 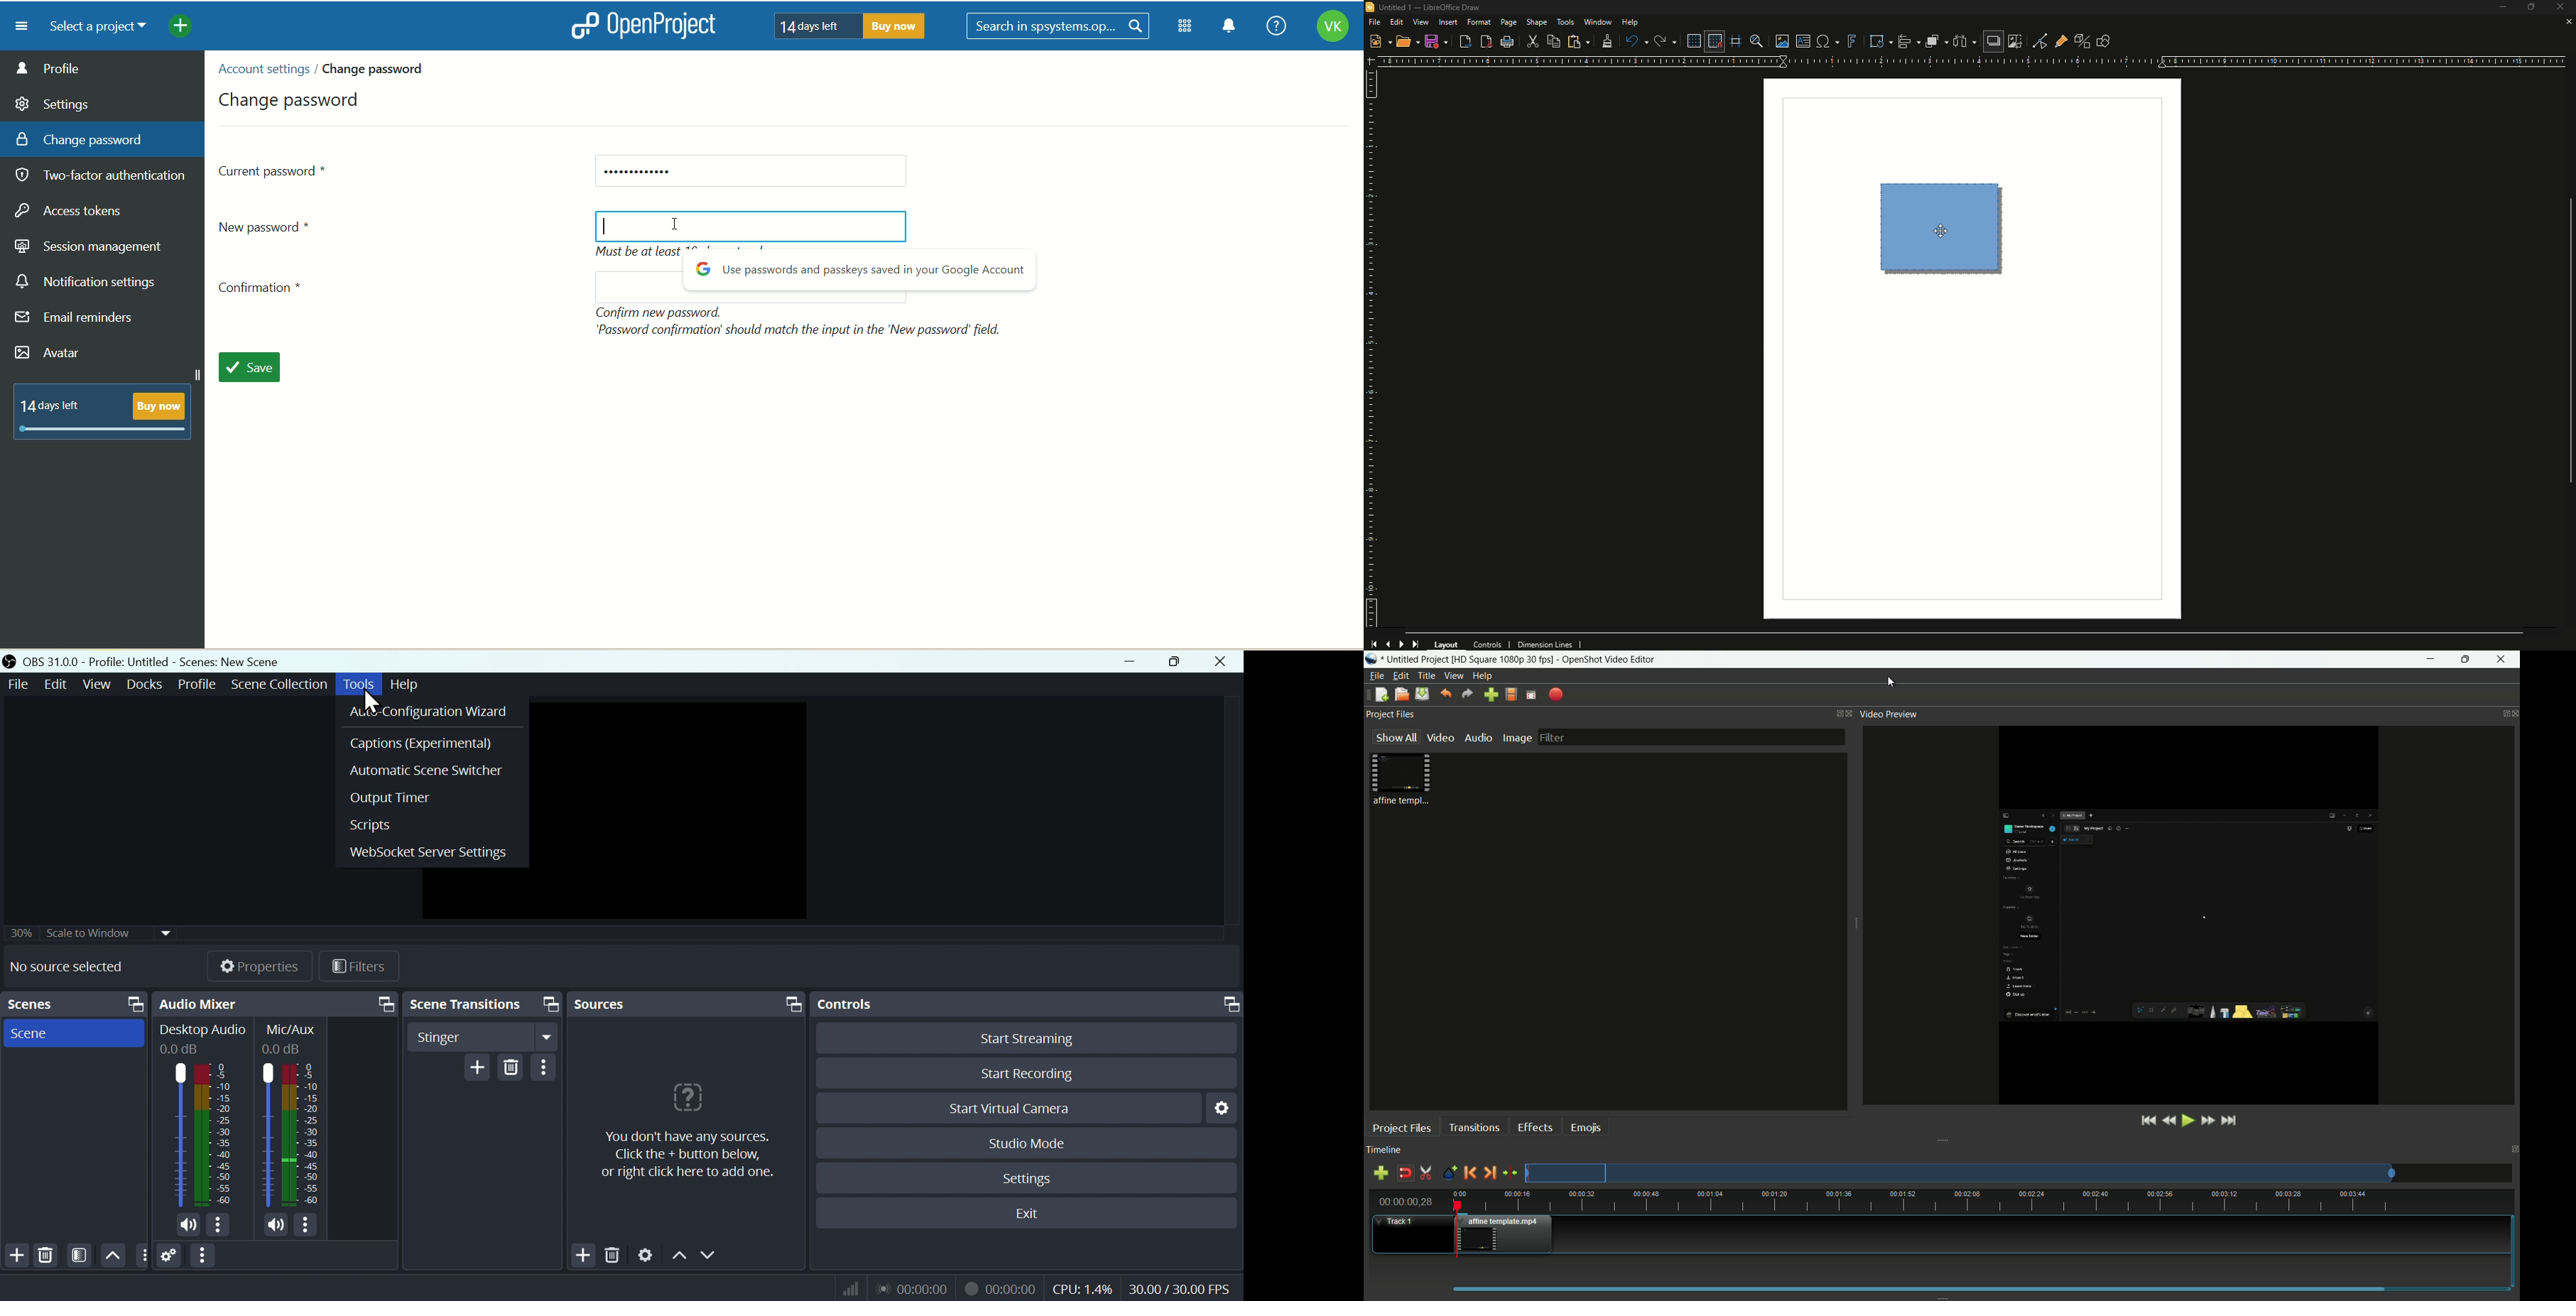 What do you see at coordinates (1396, 642) in the screenshot?
I see `forward and backward button` at bounding box center [1396, 642].